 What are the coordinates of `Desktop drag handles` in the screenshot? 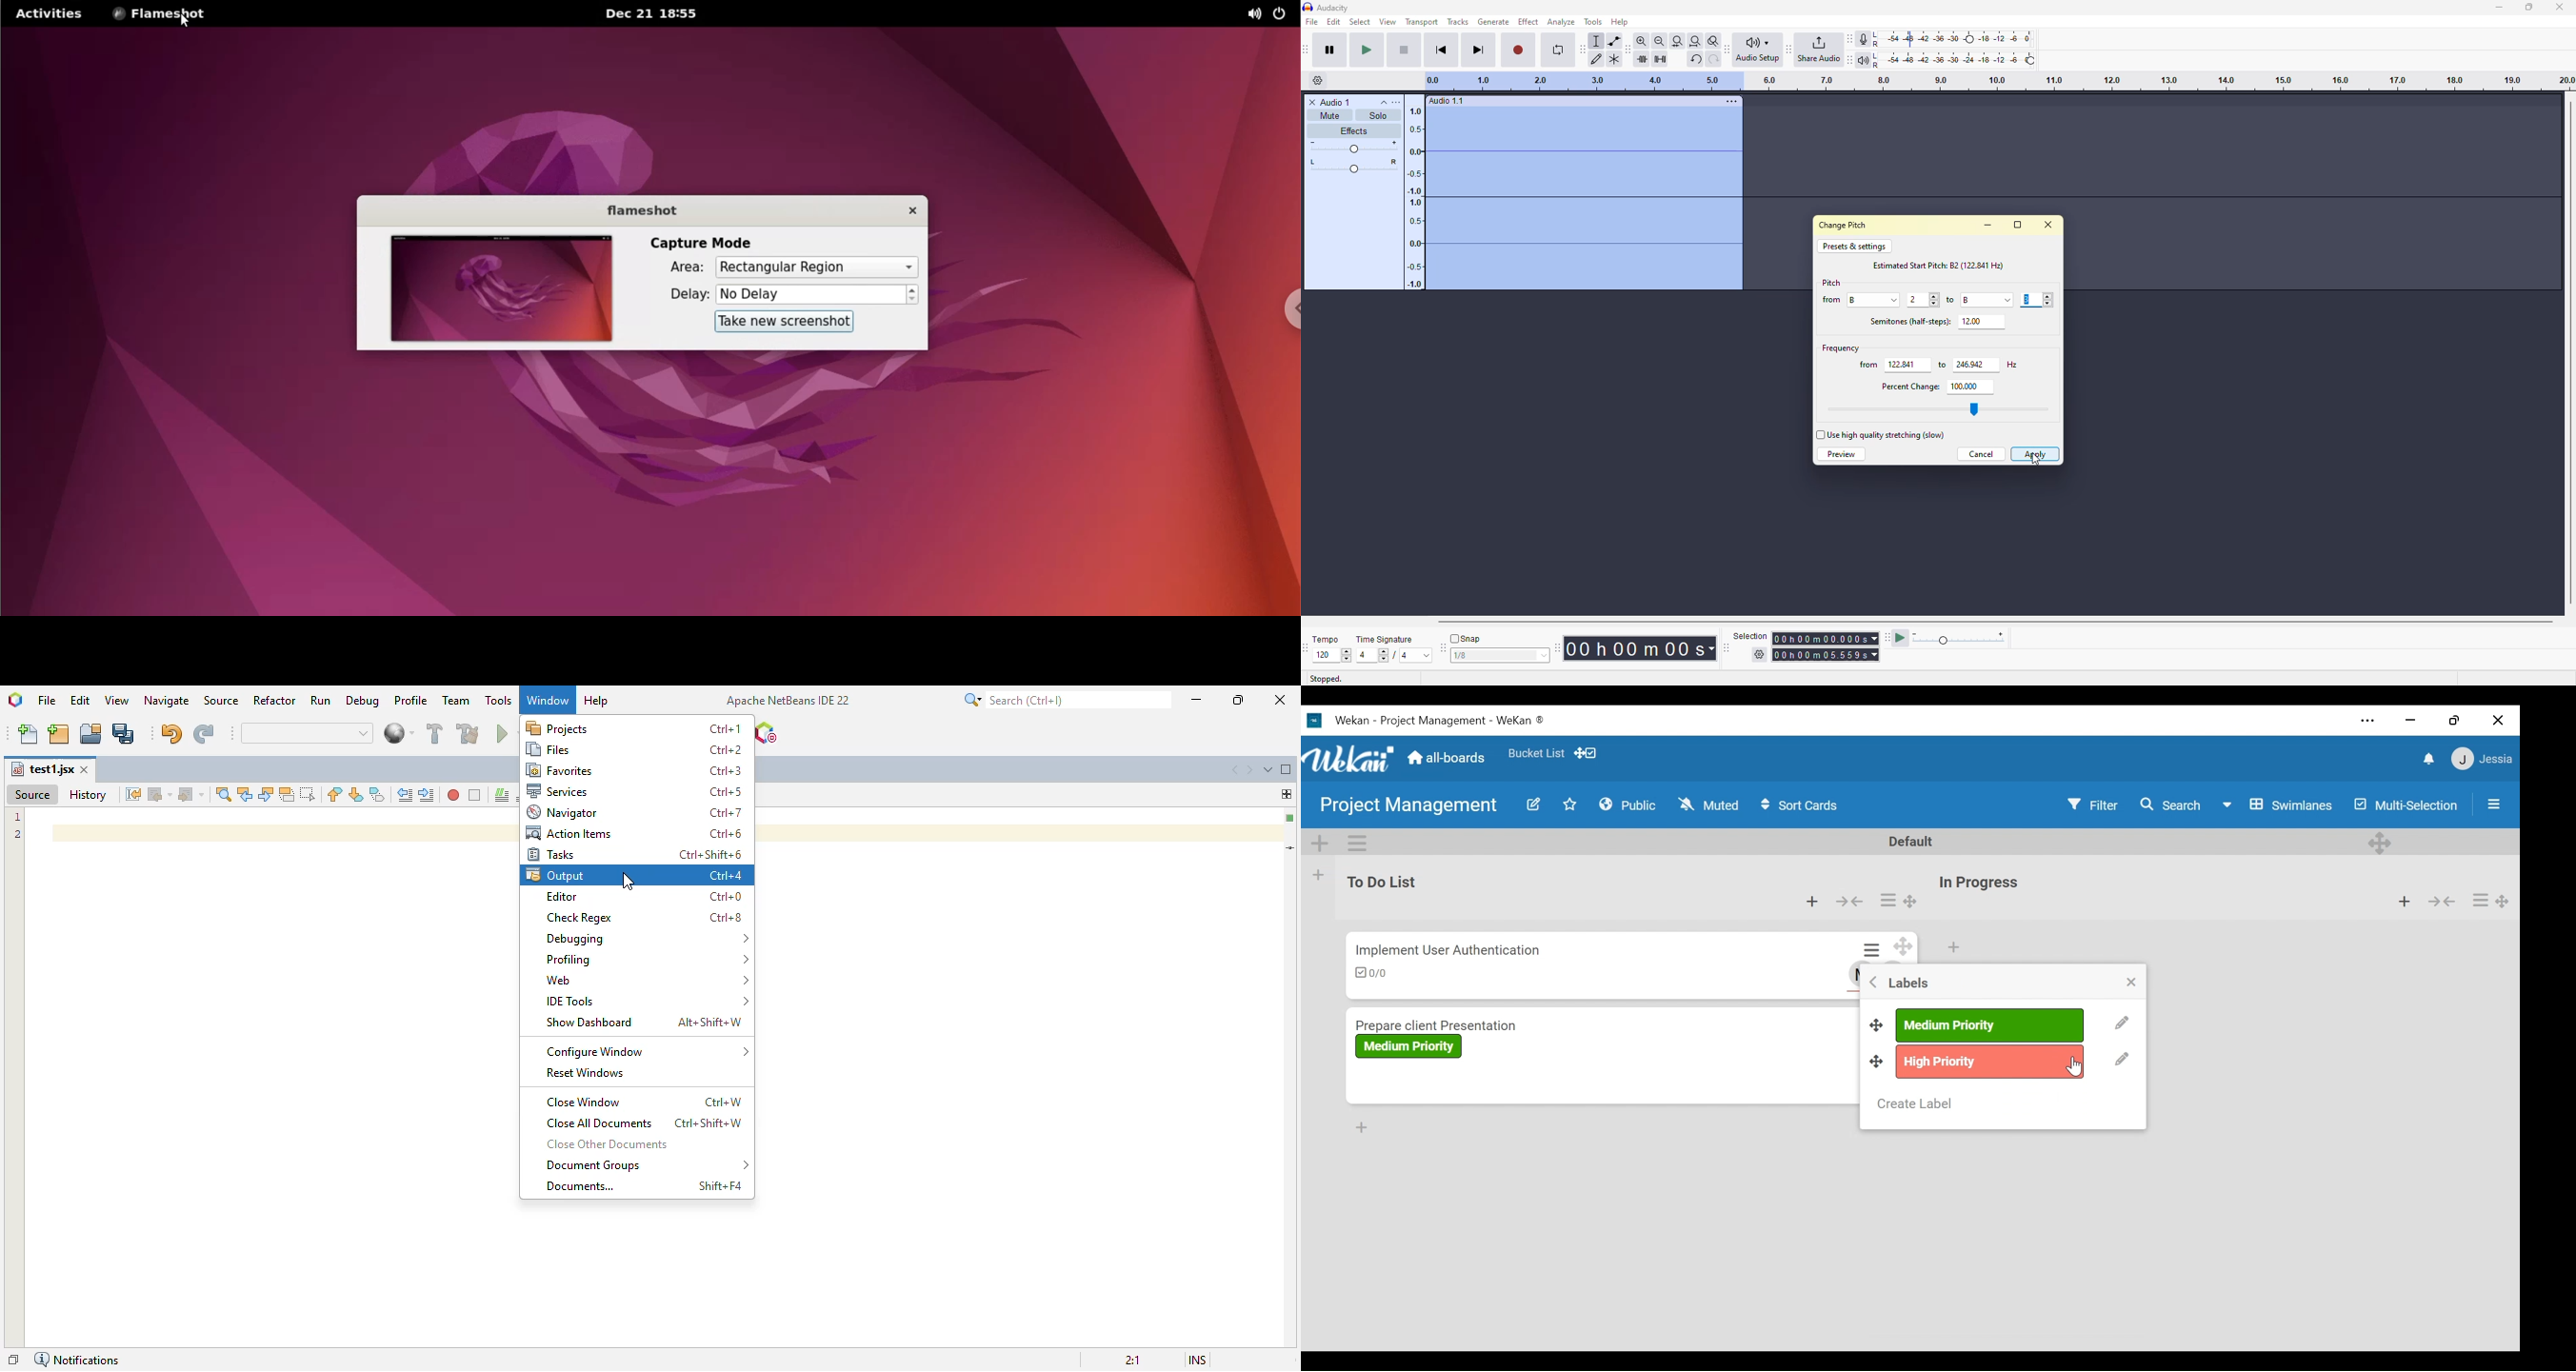 It's located at (2382, 842).